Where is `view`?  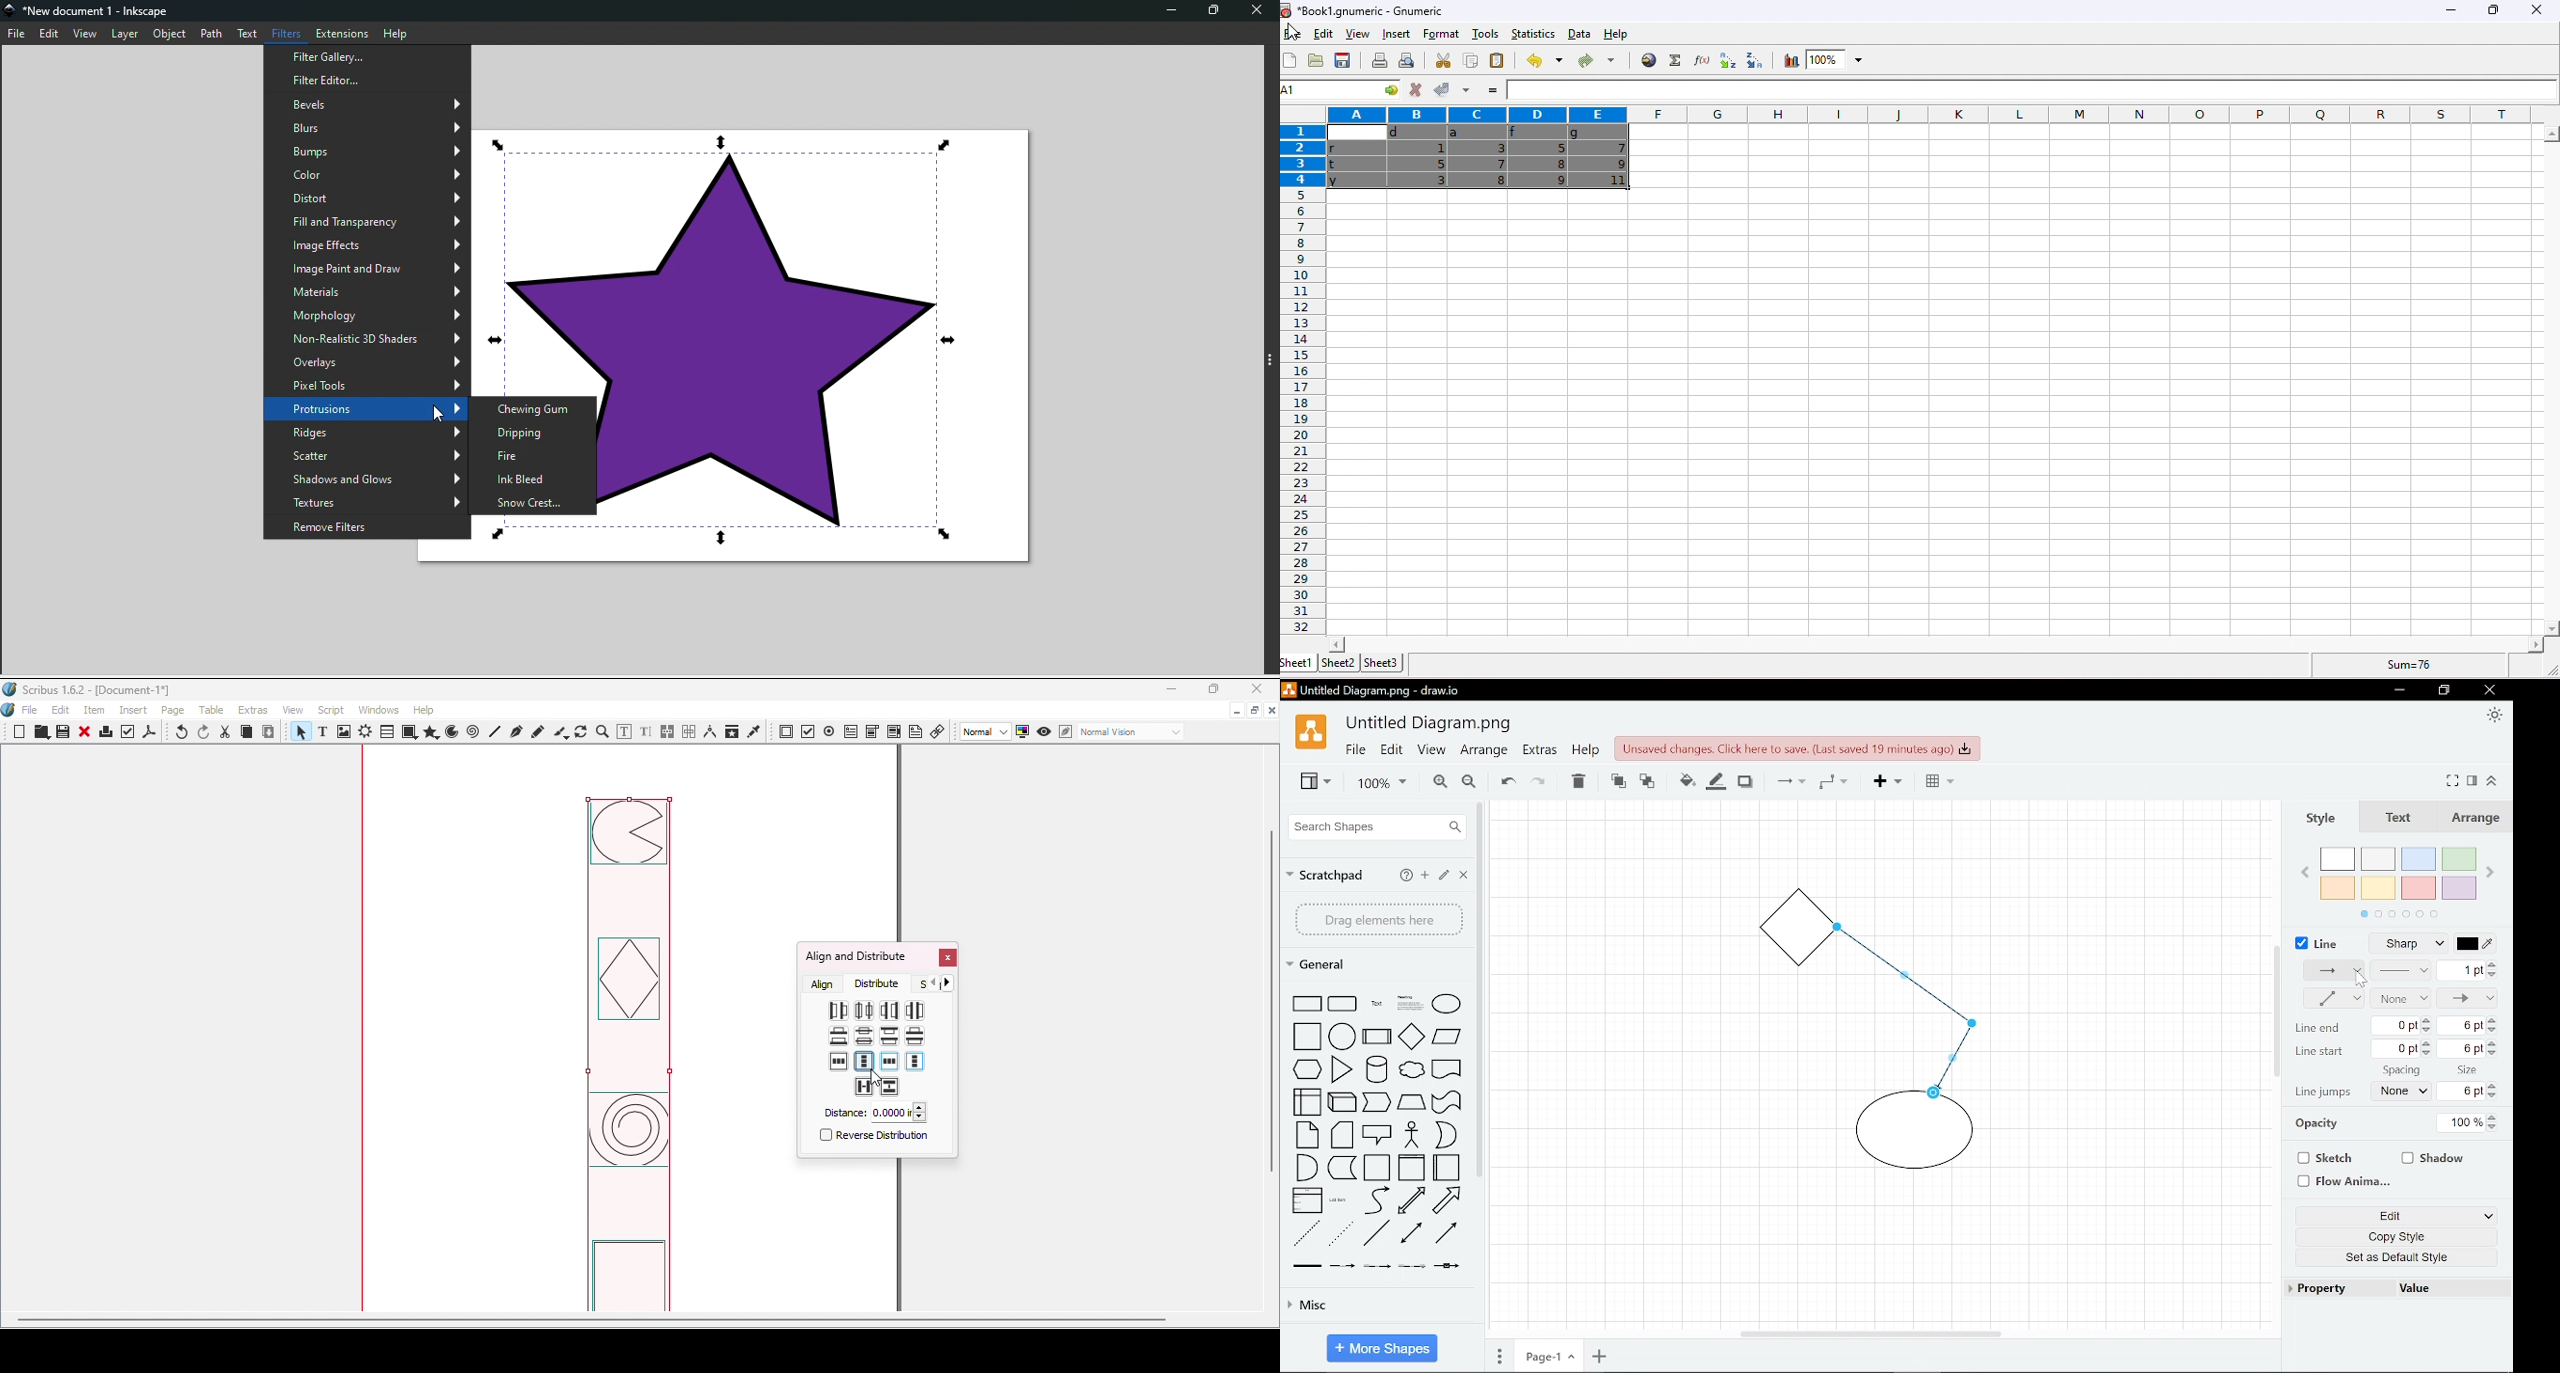
view is located at coordinates (1355, 36).